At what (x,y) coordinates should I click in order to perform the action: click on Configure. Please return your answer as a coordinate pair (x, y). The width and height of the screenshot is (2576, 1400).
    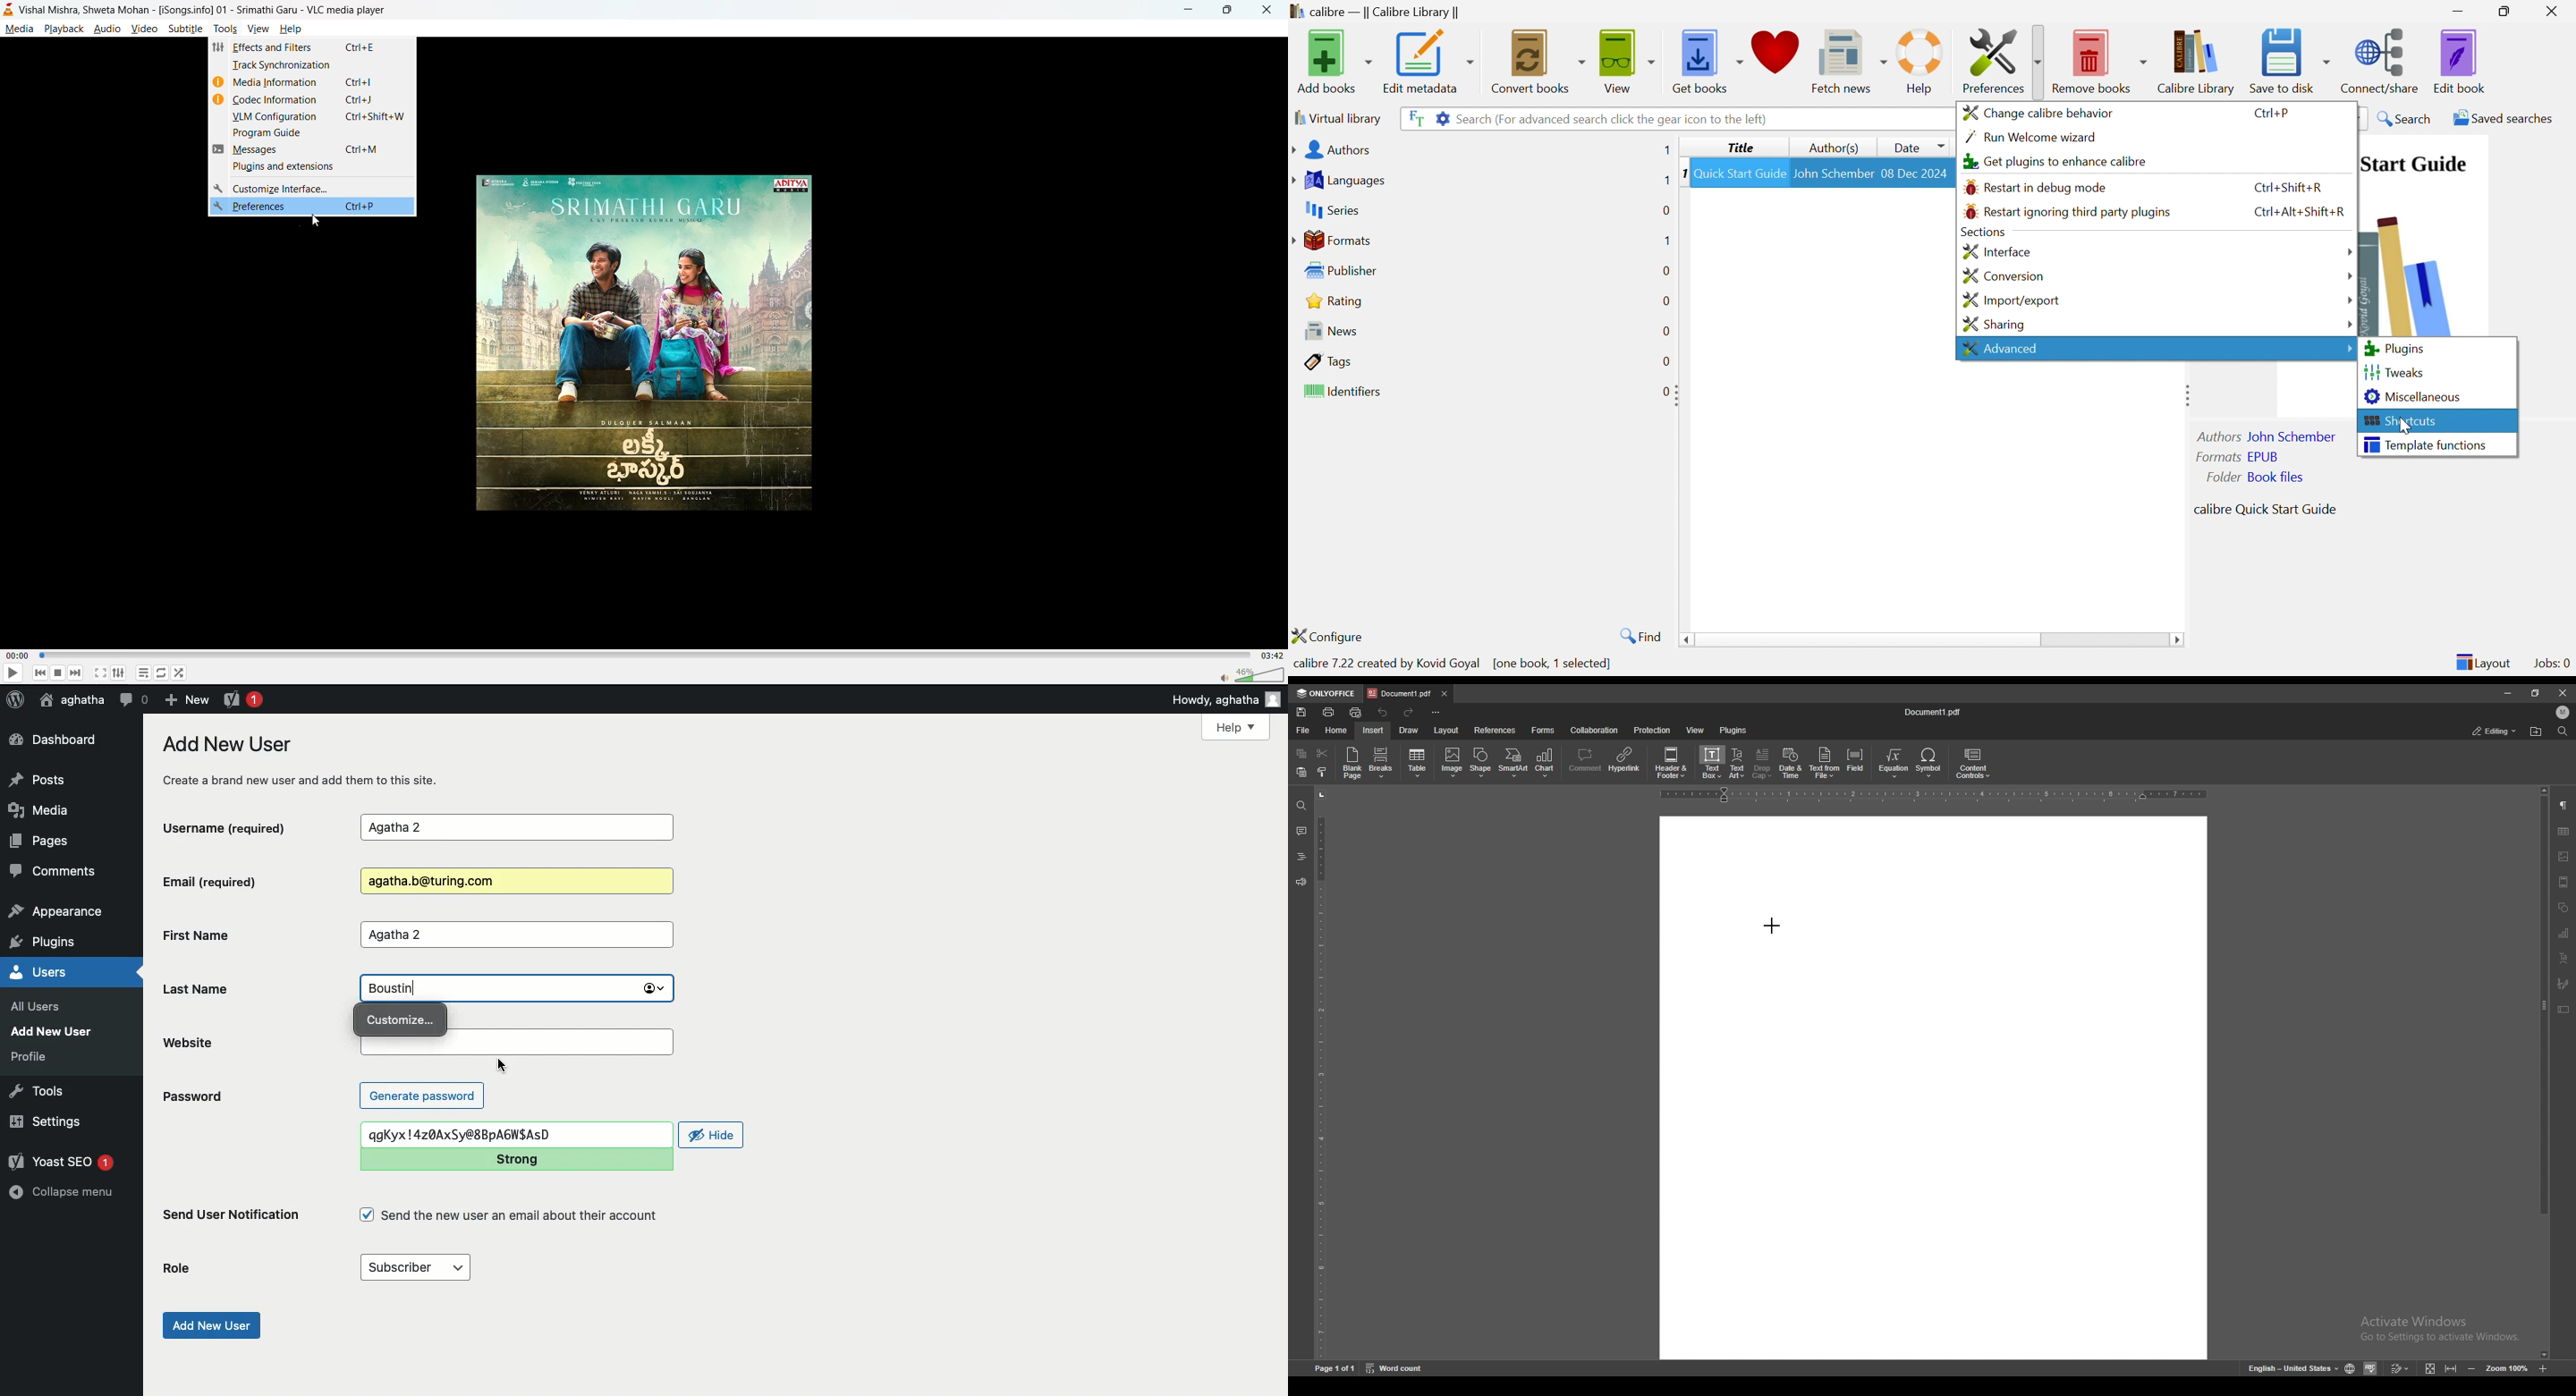
    Looking at the image, I should click on (1333, 636).